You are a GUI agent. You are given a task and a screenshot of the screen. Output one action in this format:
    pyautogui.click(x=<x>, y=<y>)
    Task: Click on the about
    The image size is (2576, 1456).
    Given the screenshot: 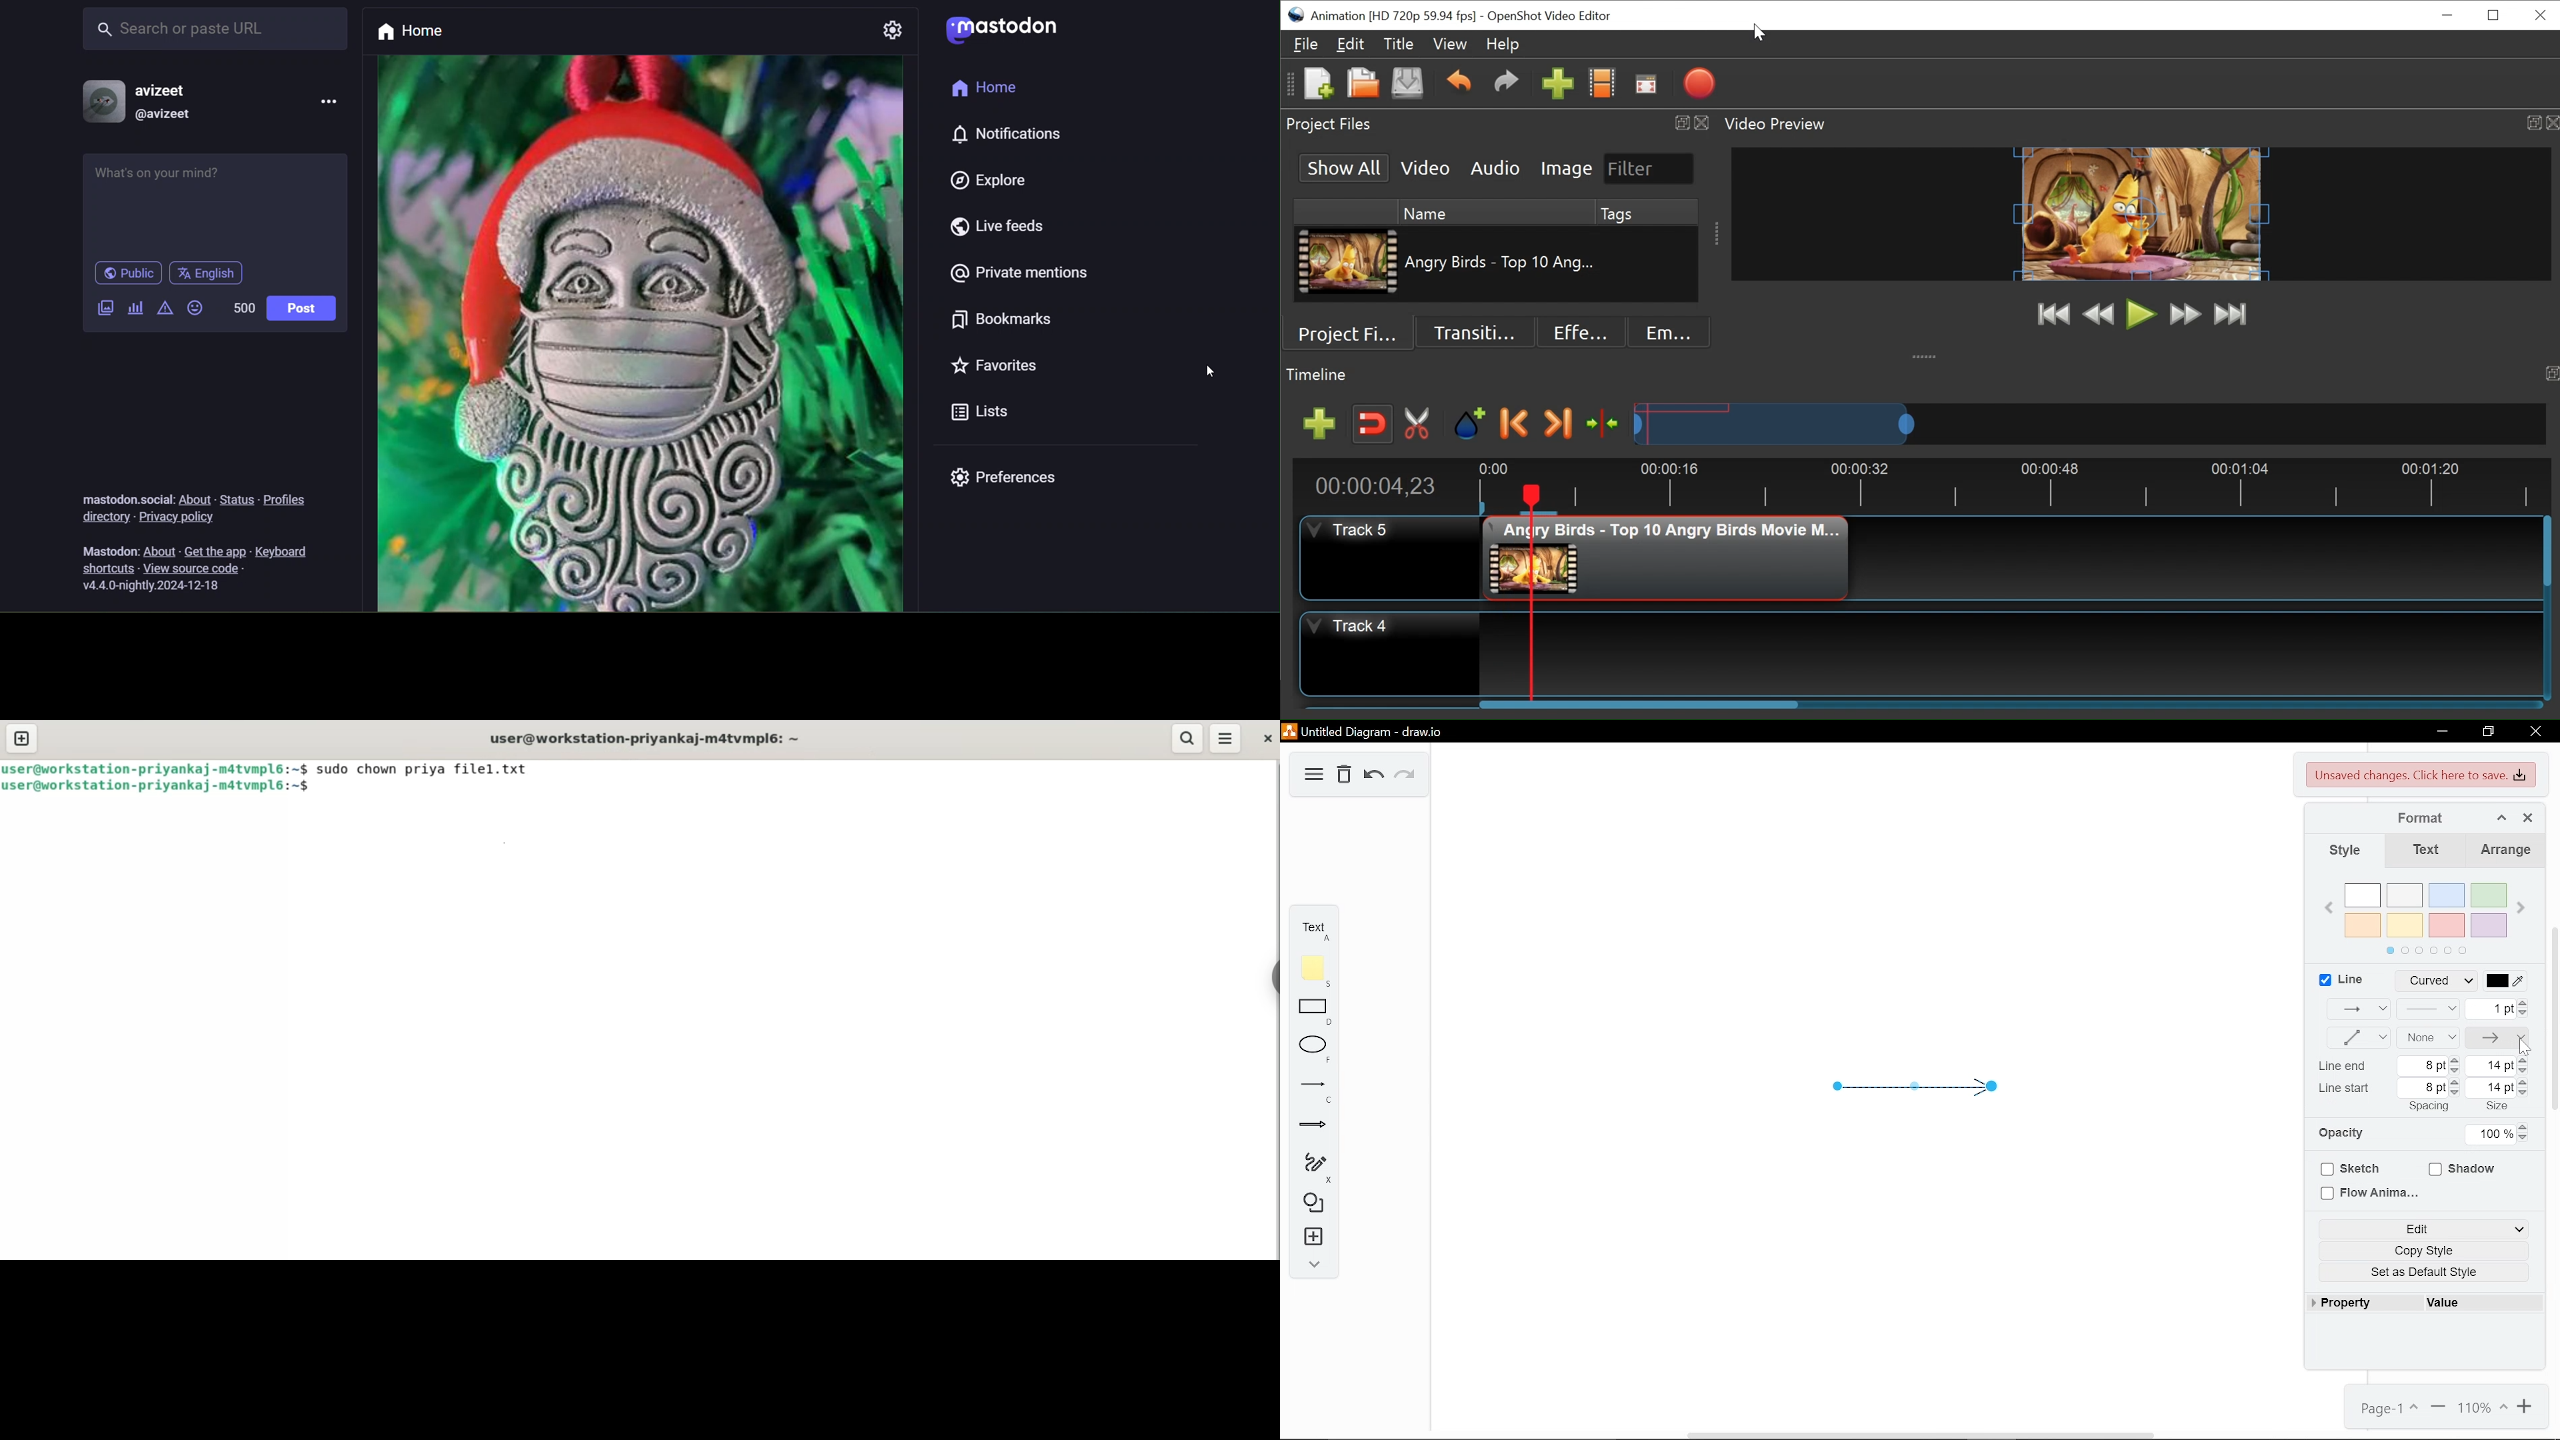 What is the action you would take?
    pyautogui.click(x=193, y=497)
    